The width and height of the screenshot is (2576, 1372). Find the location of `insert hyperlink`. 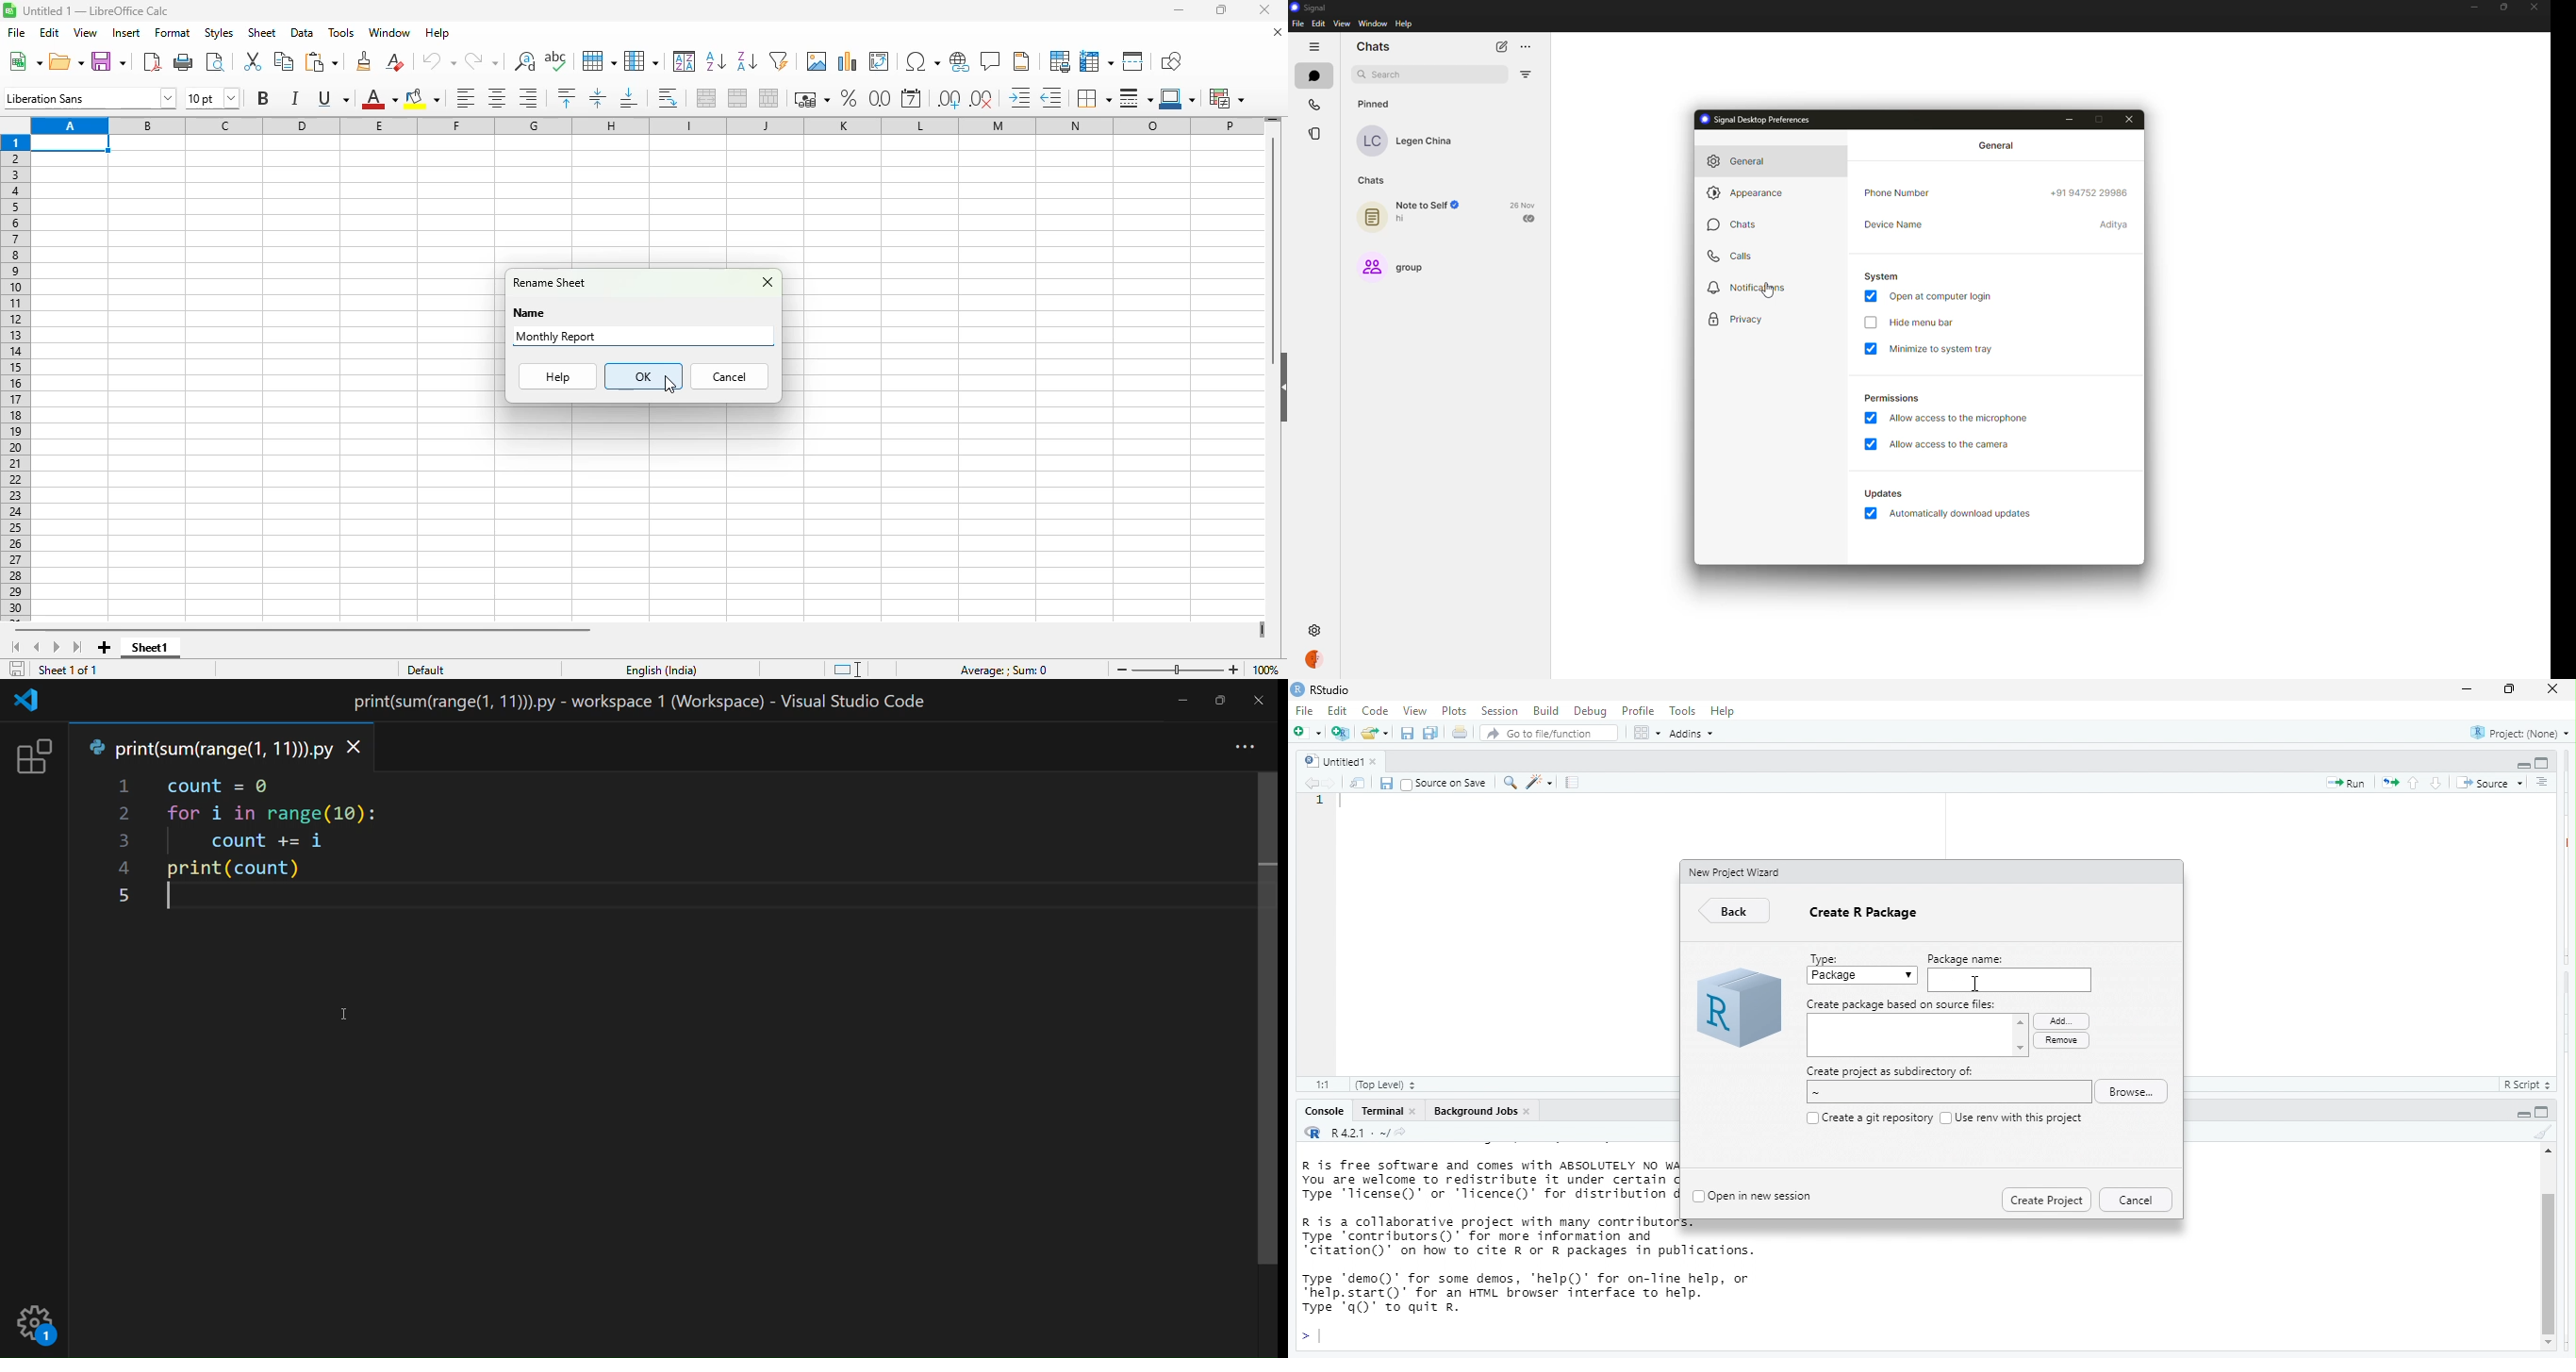

insert hyperlink is located at coordinates (960, 62).